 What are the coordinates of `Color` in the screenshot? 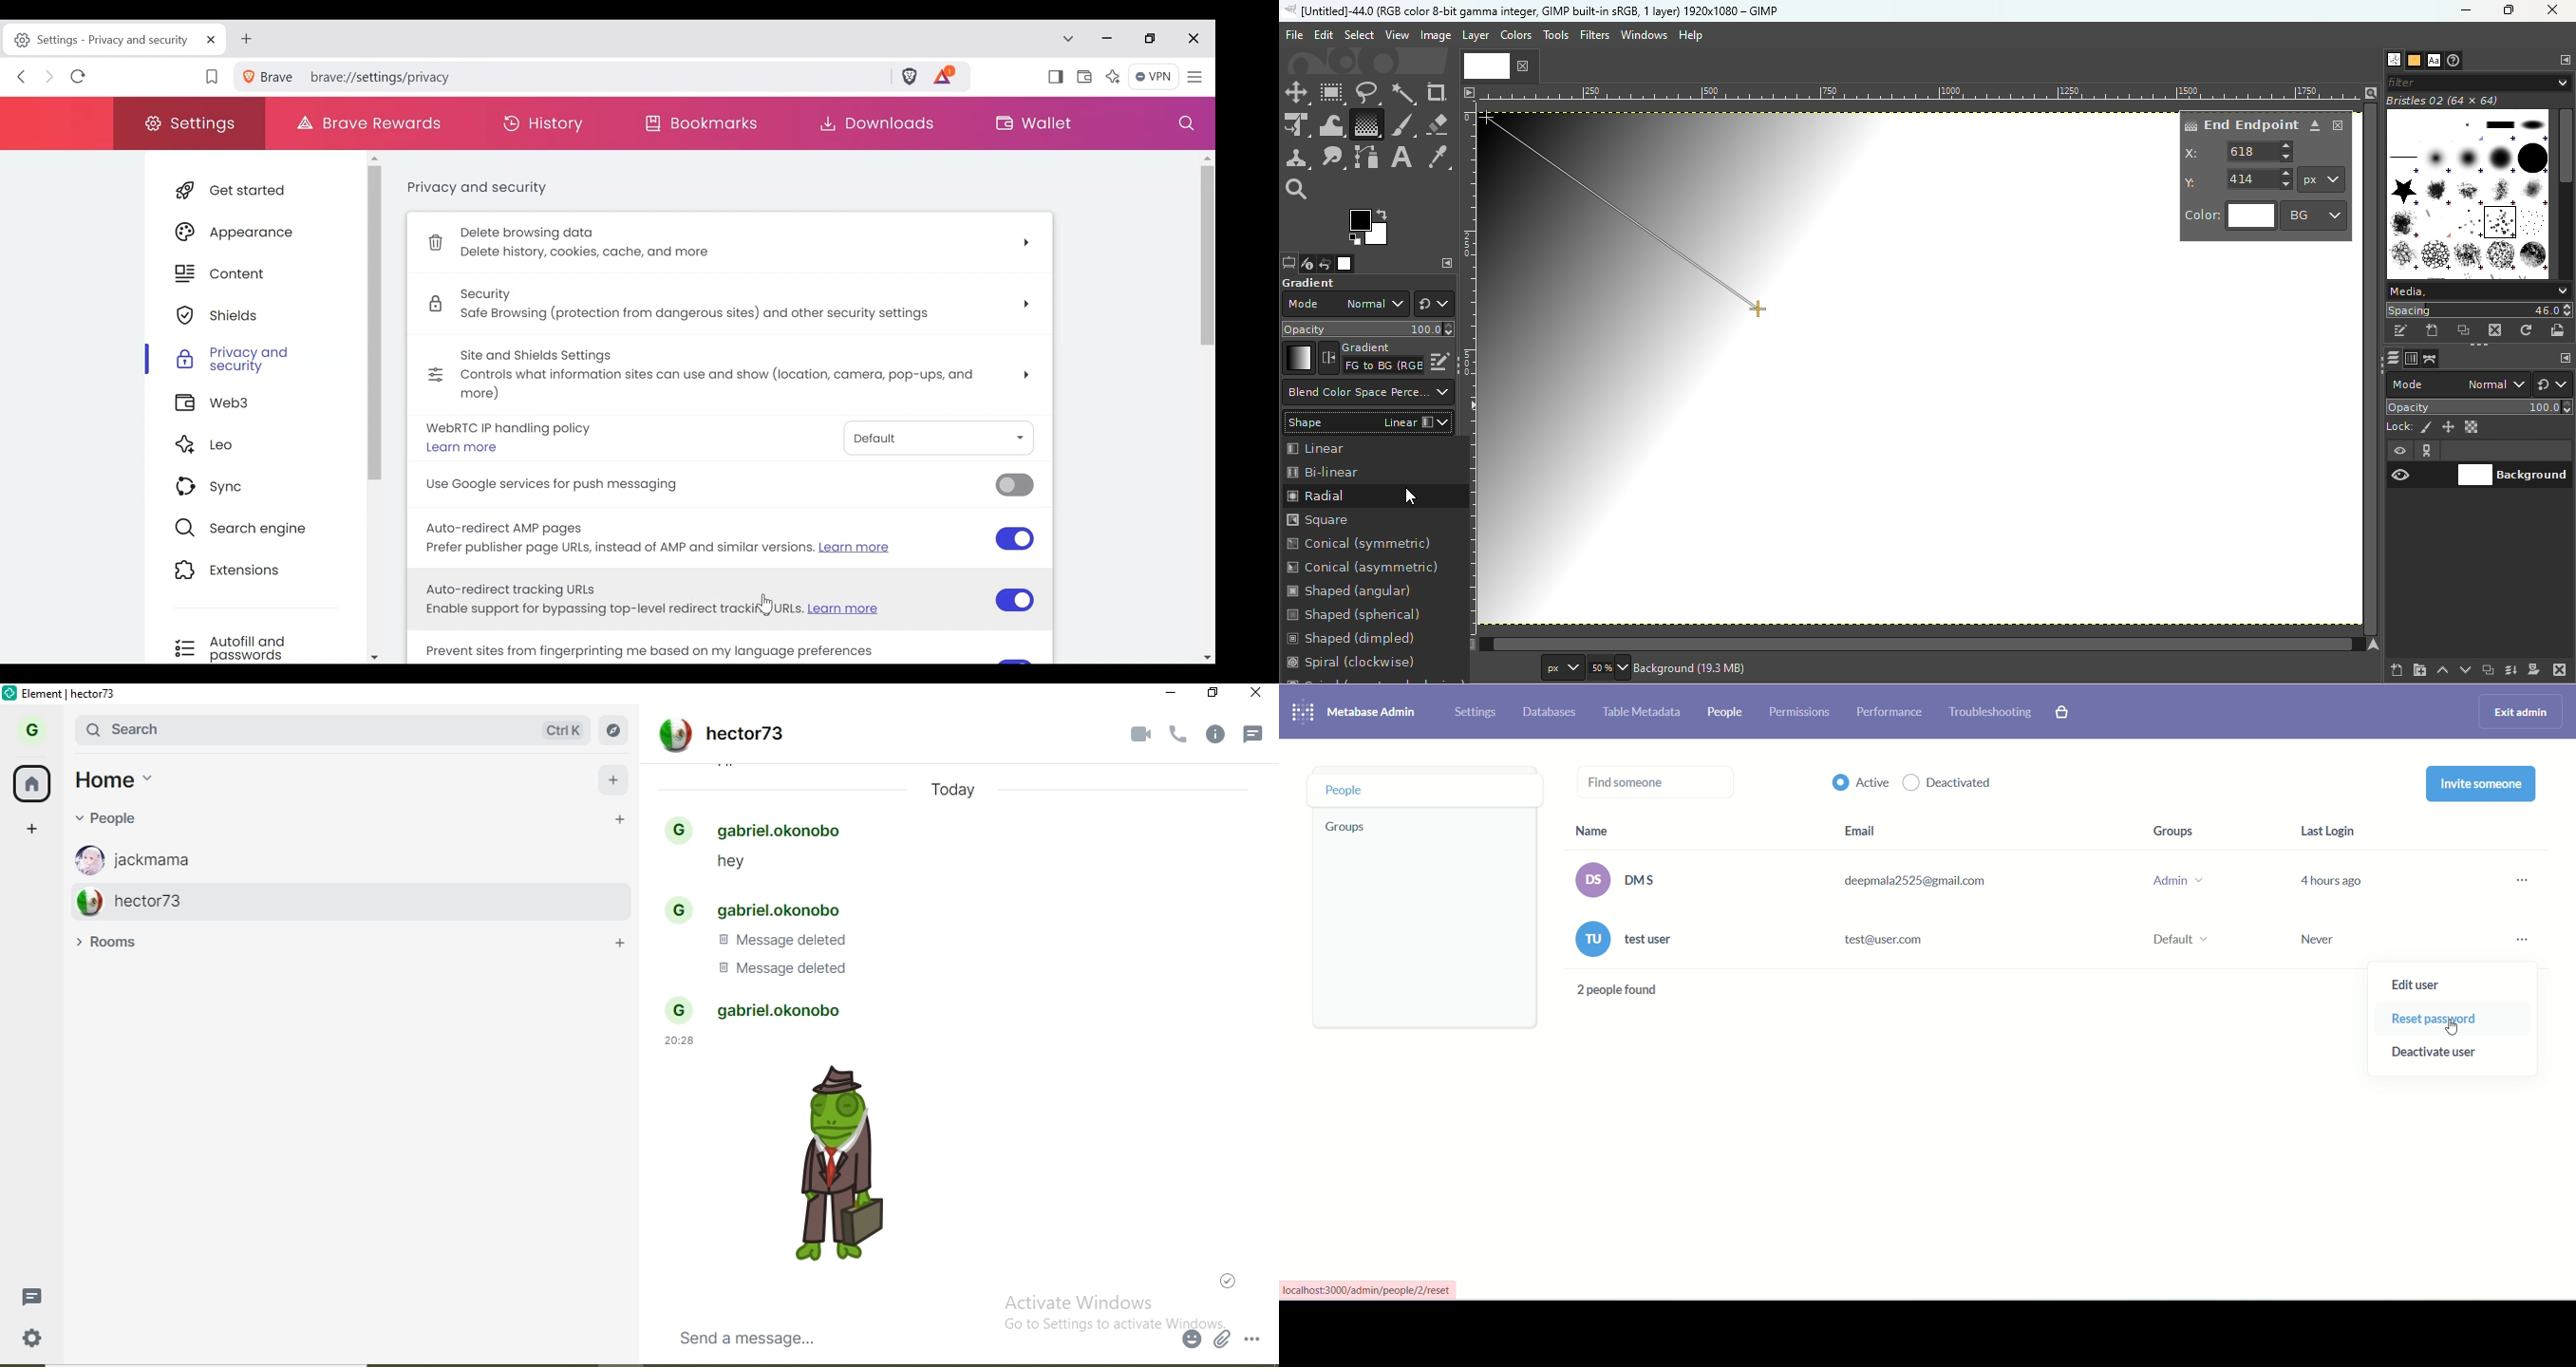 It's located at (2230, 216).